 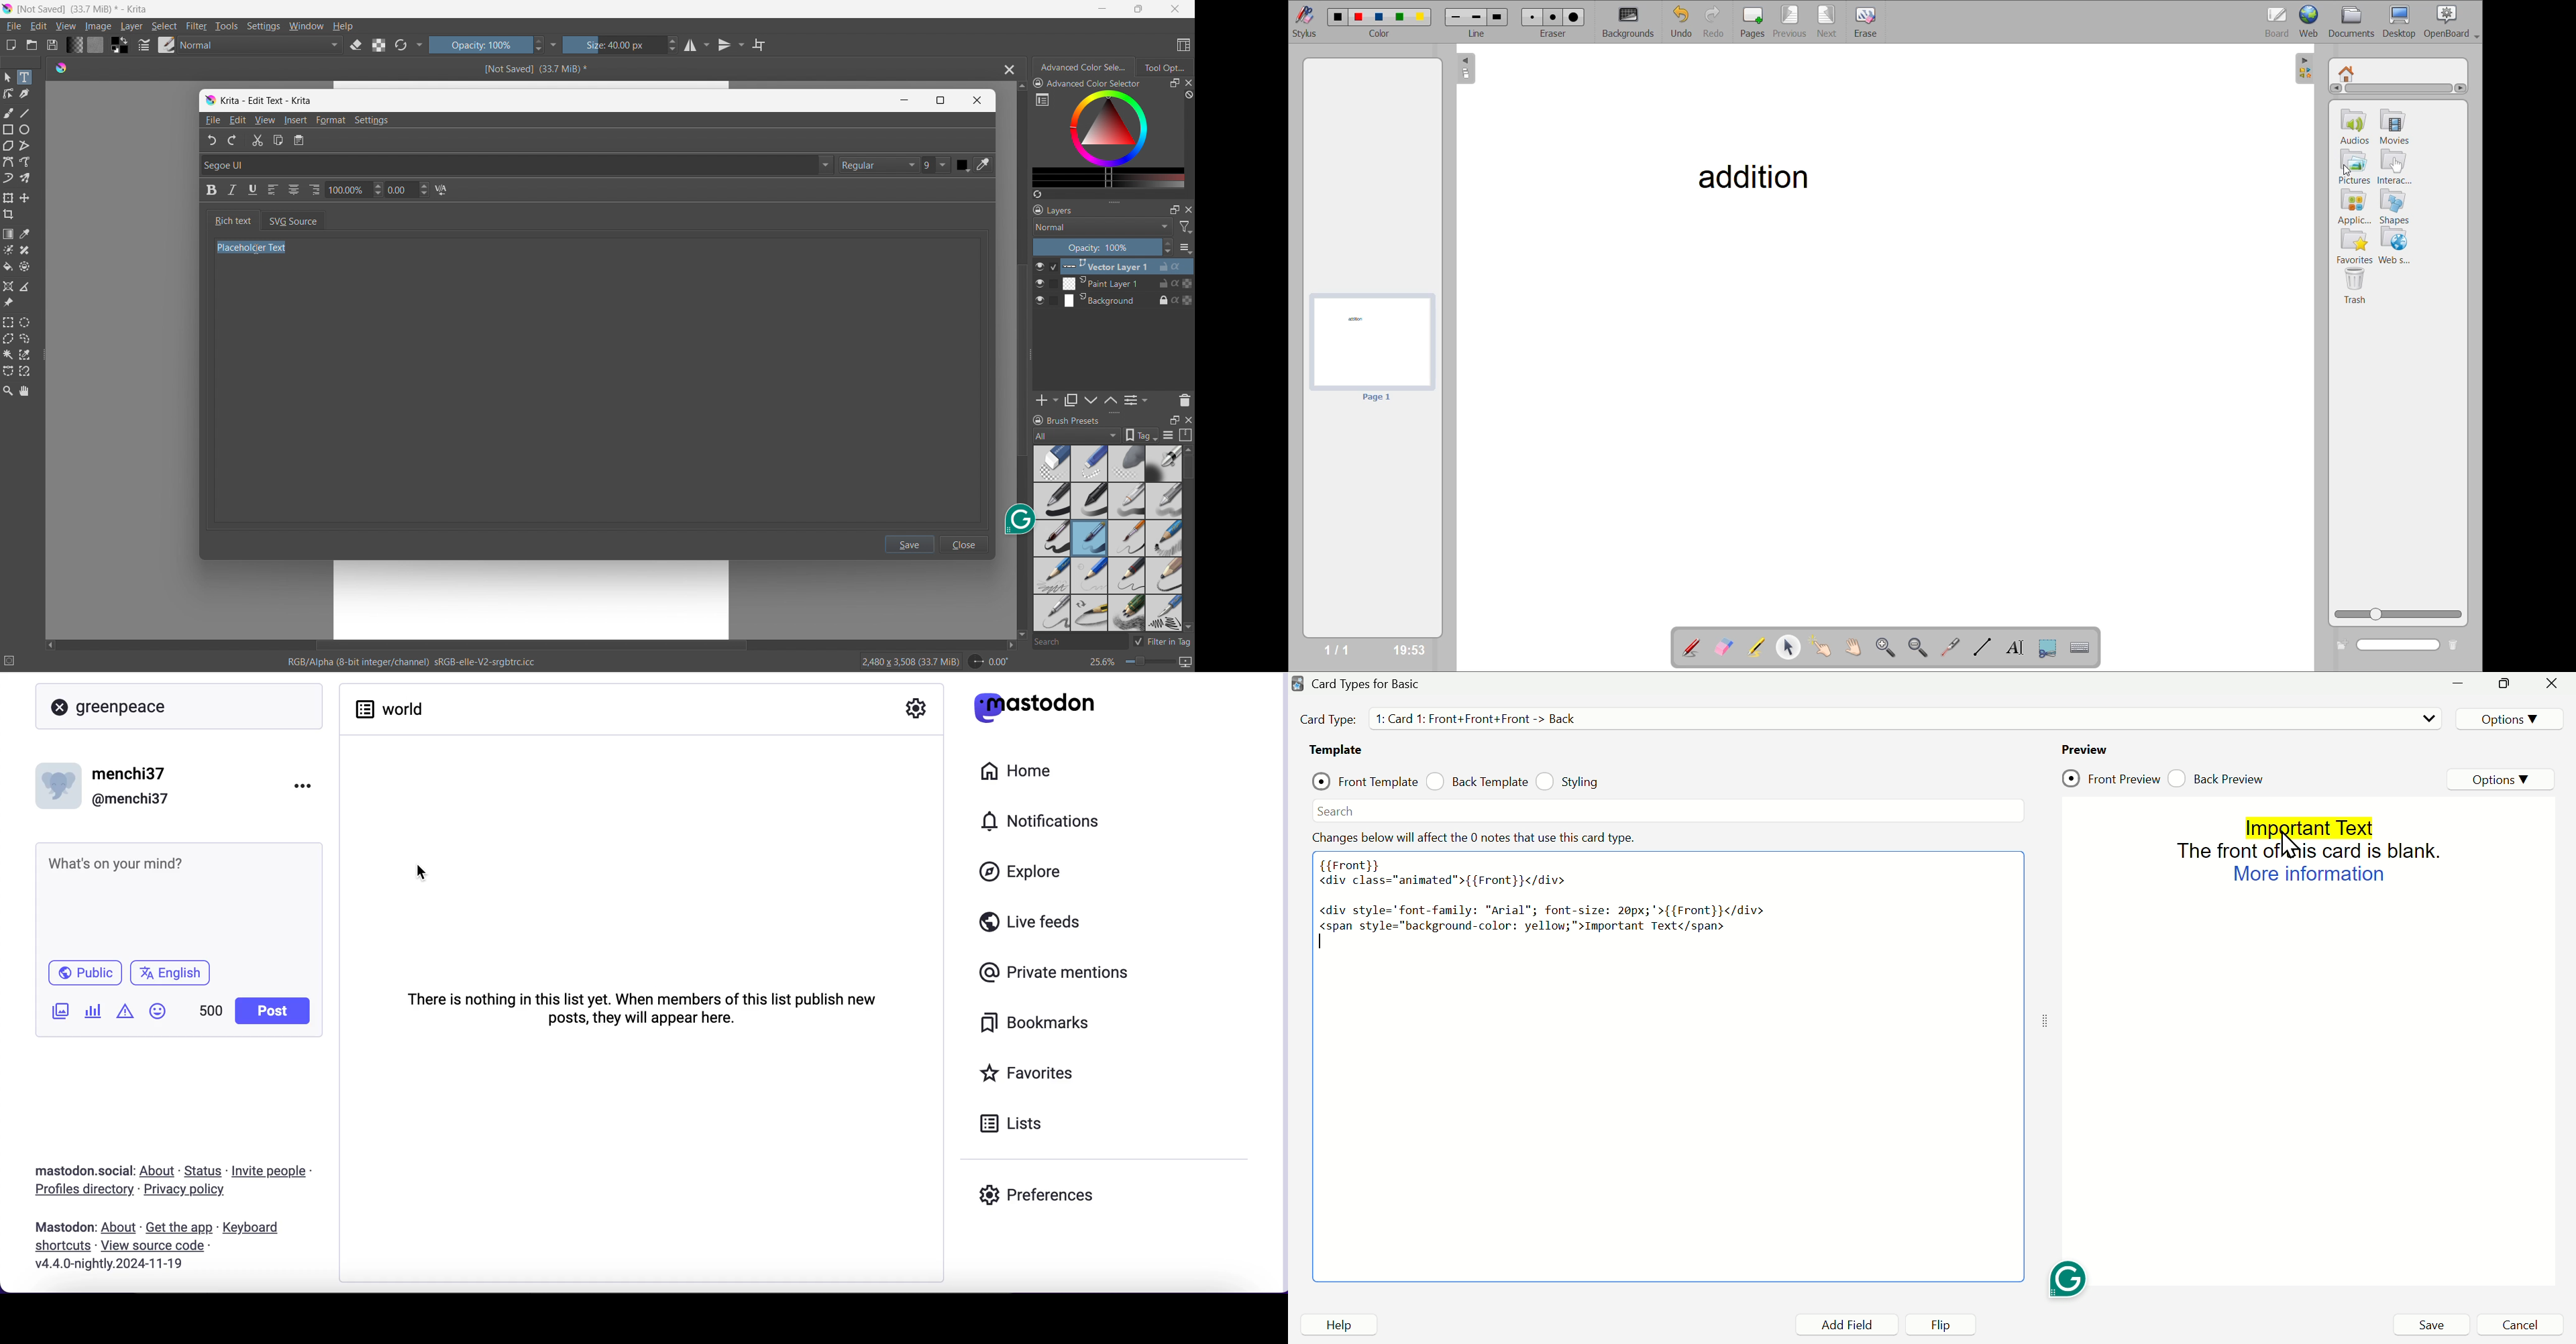 I want to click on view, so click(x=265, y=120).